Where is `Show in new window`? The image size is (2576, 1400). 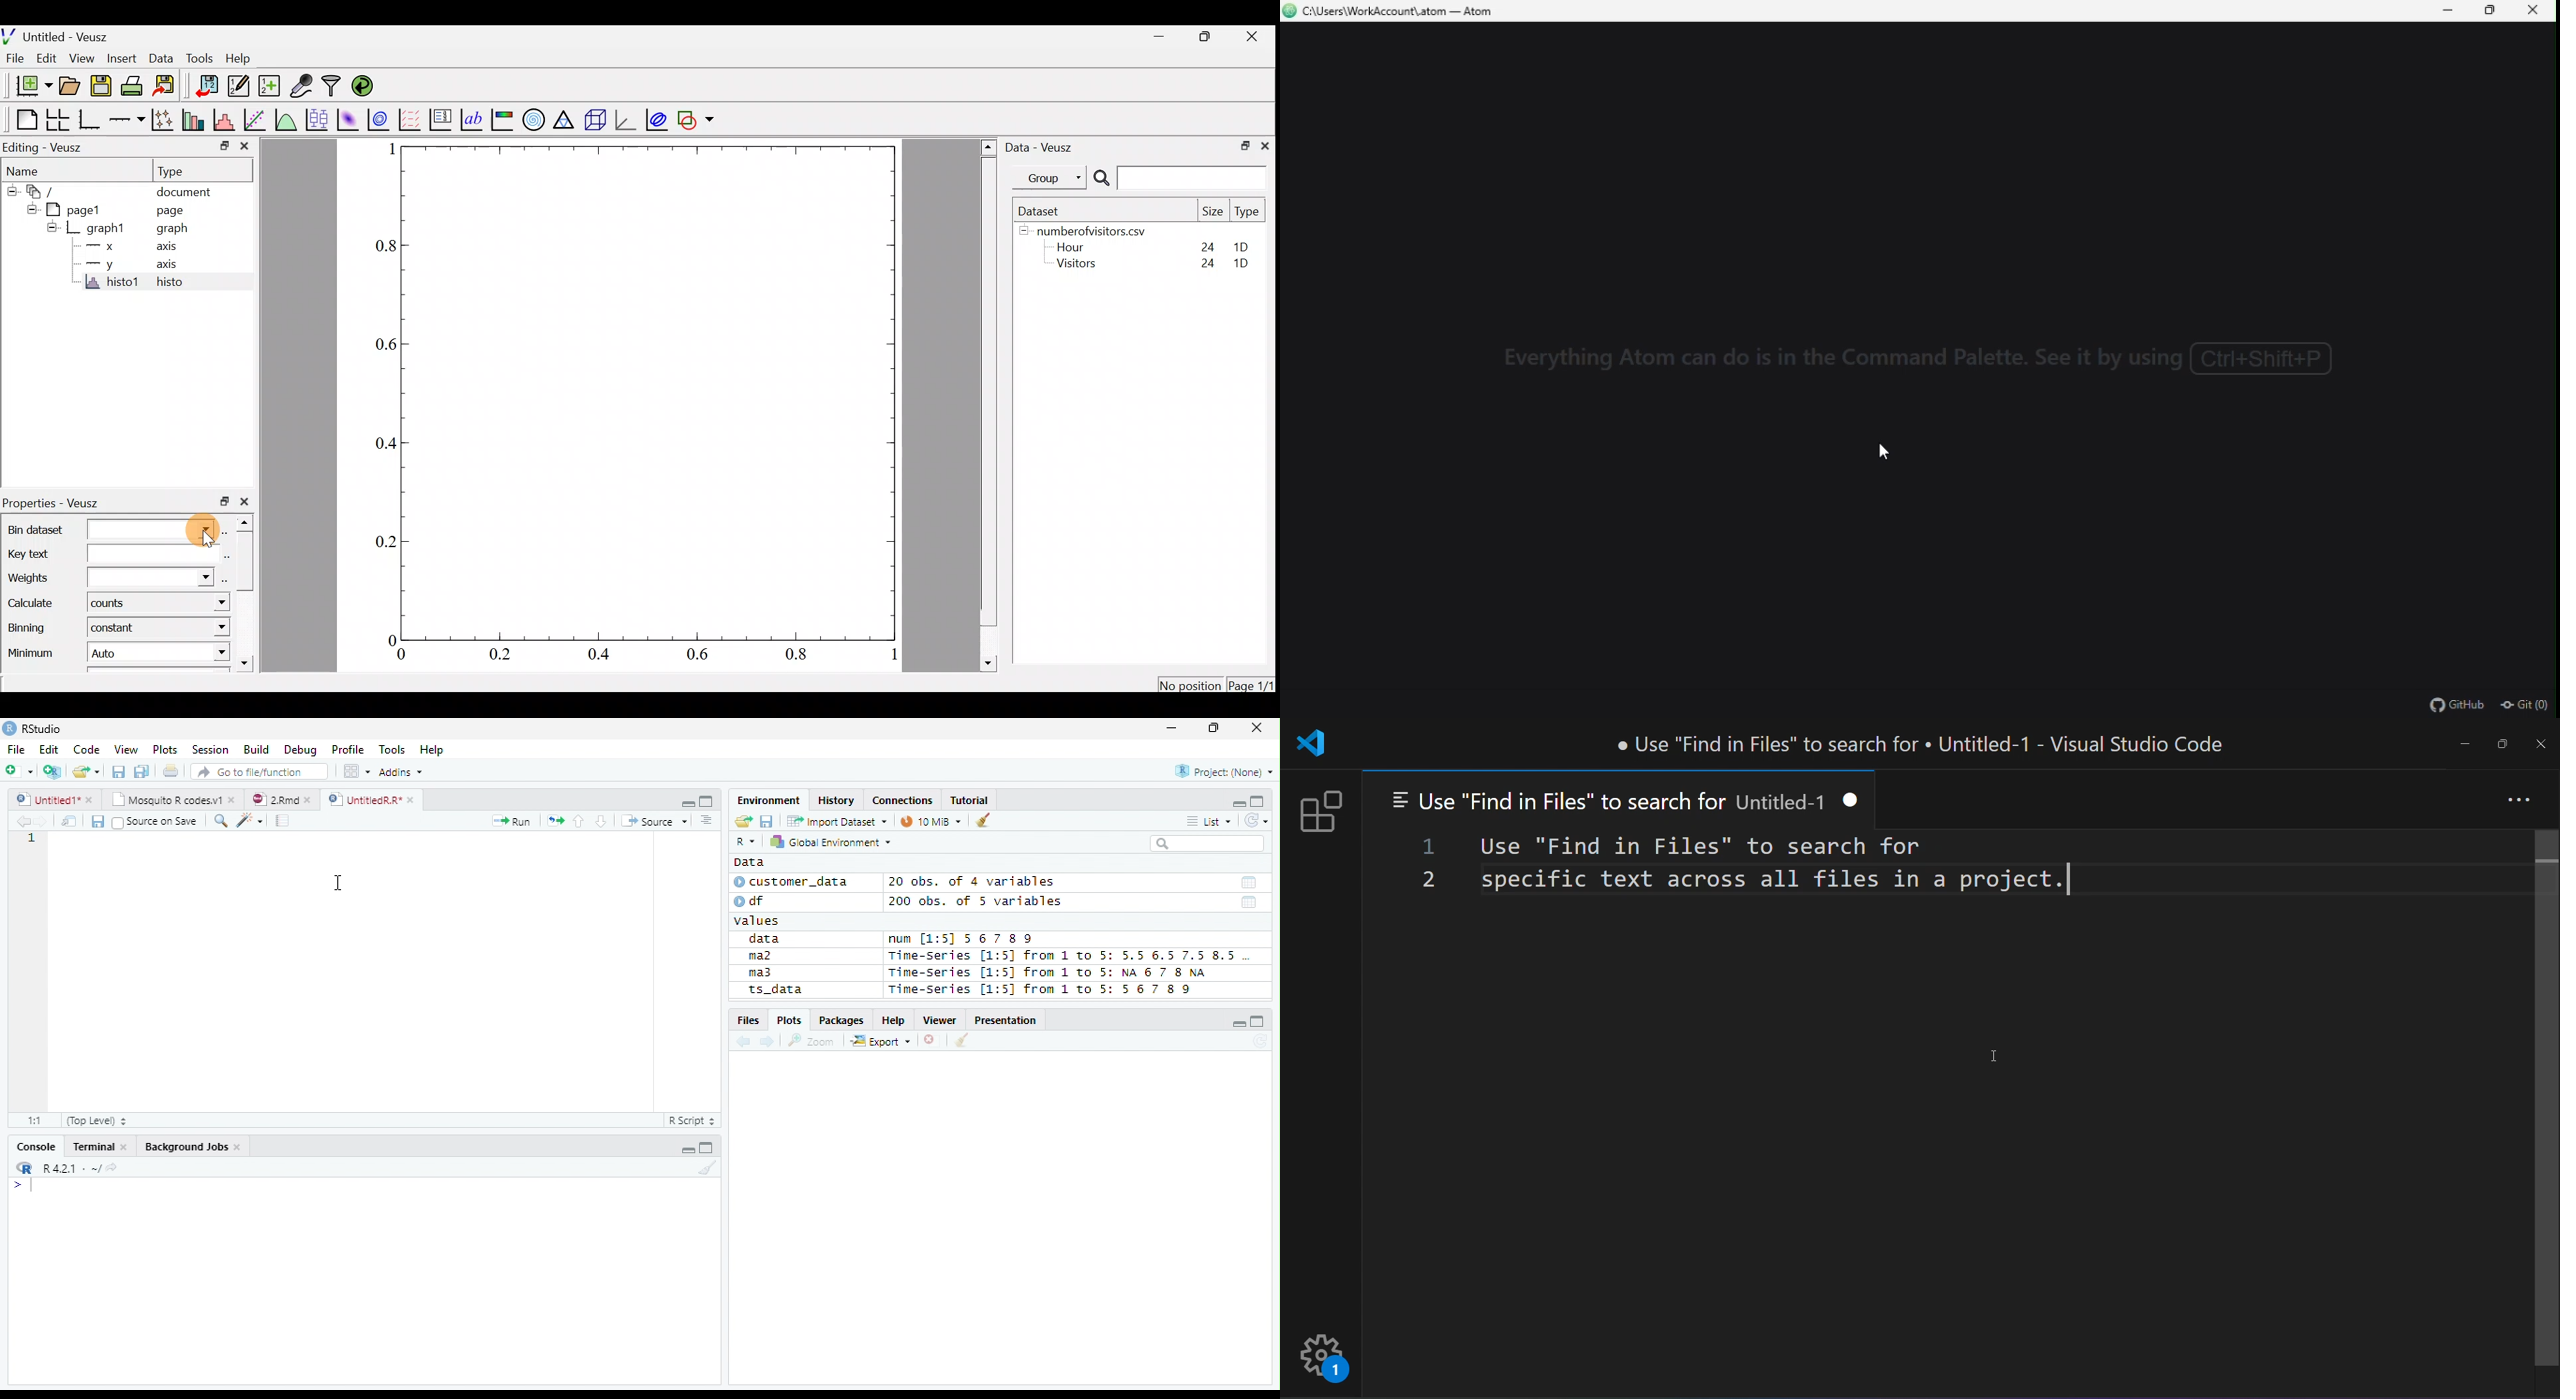 Show in new window is located at coordinates (70, 821).